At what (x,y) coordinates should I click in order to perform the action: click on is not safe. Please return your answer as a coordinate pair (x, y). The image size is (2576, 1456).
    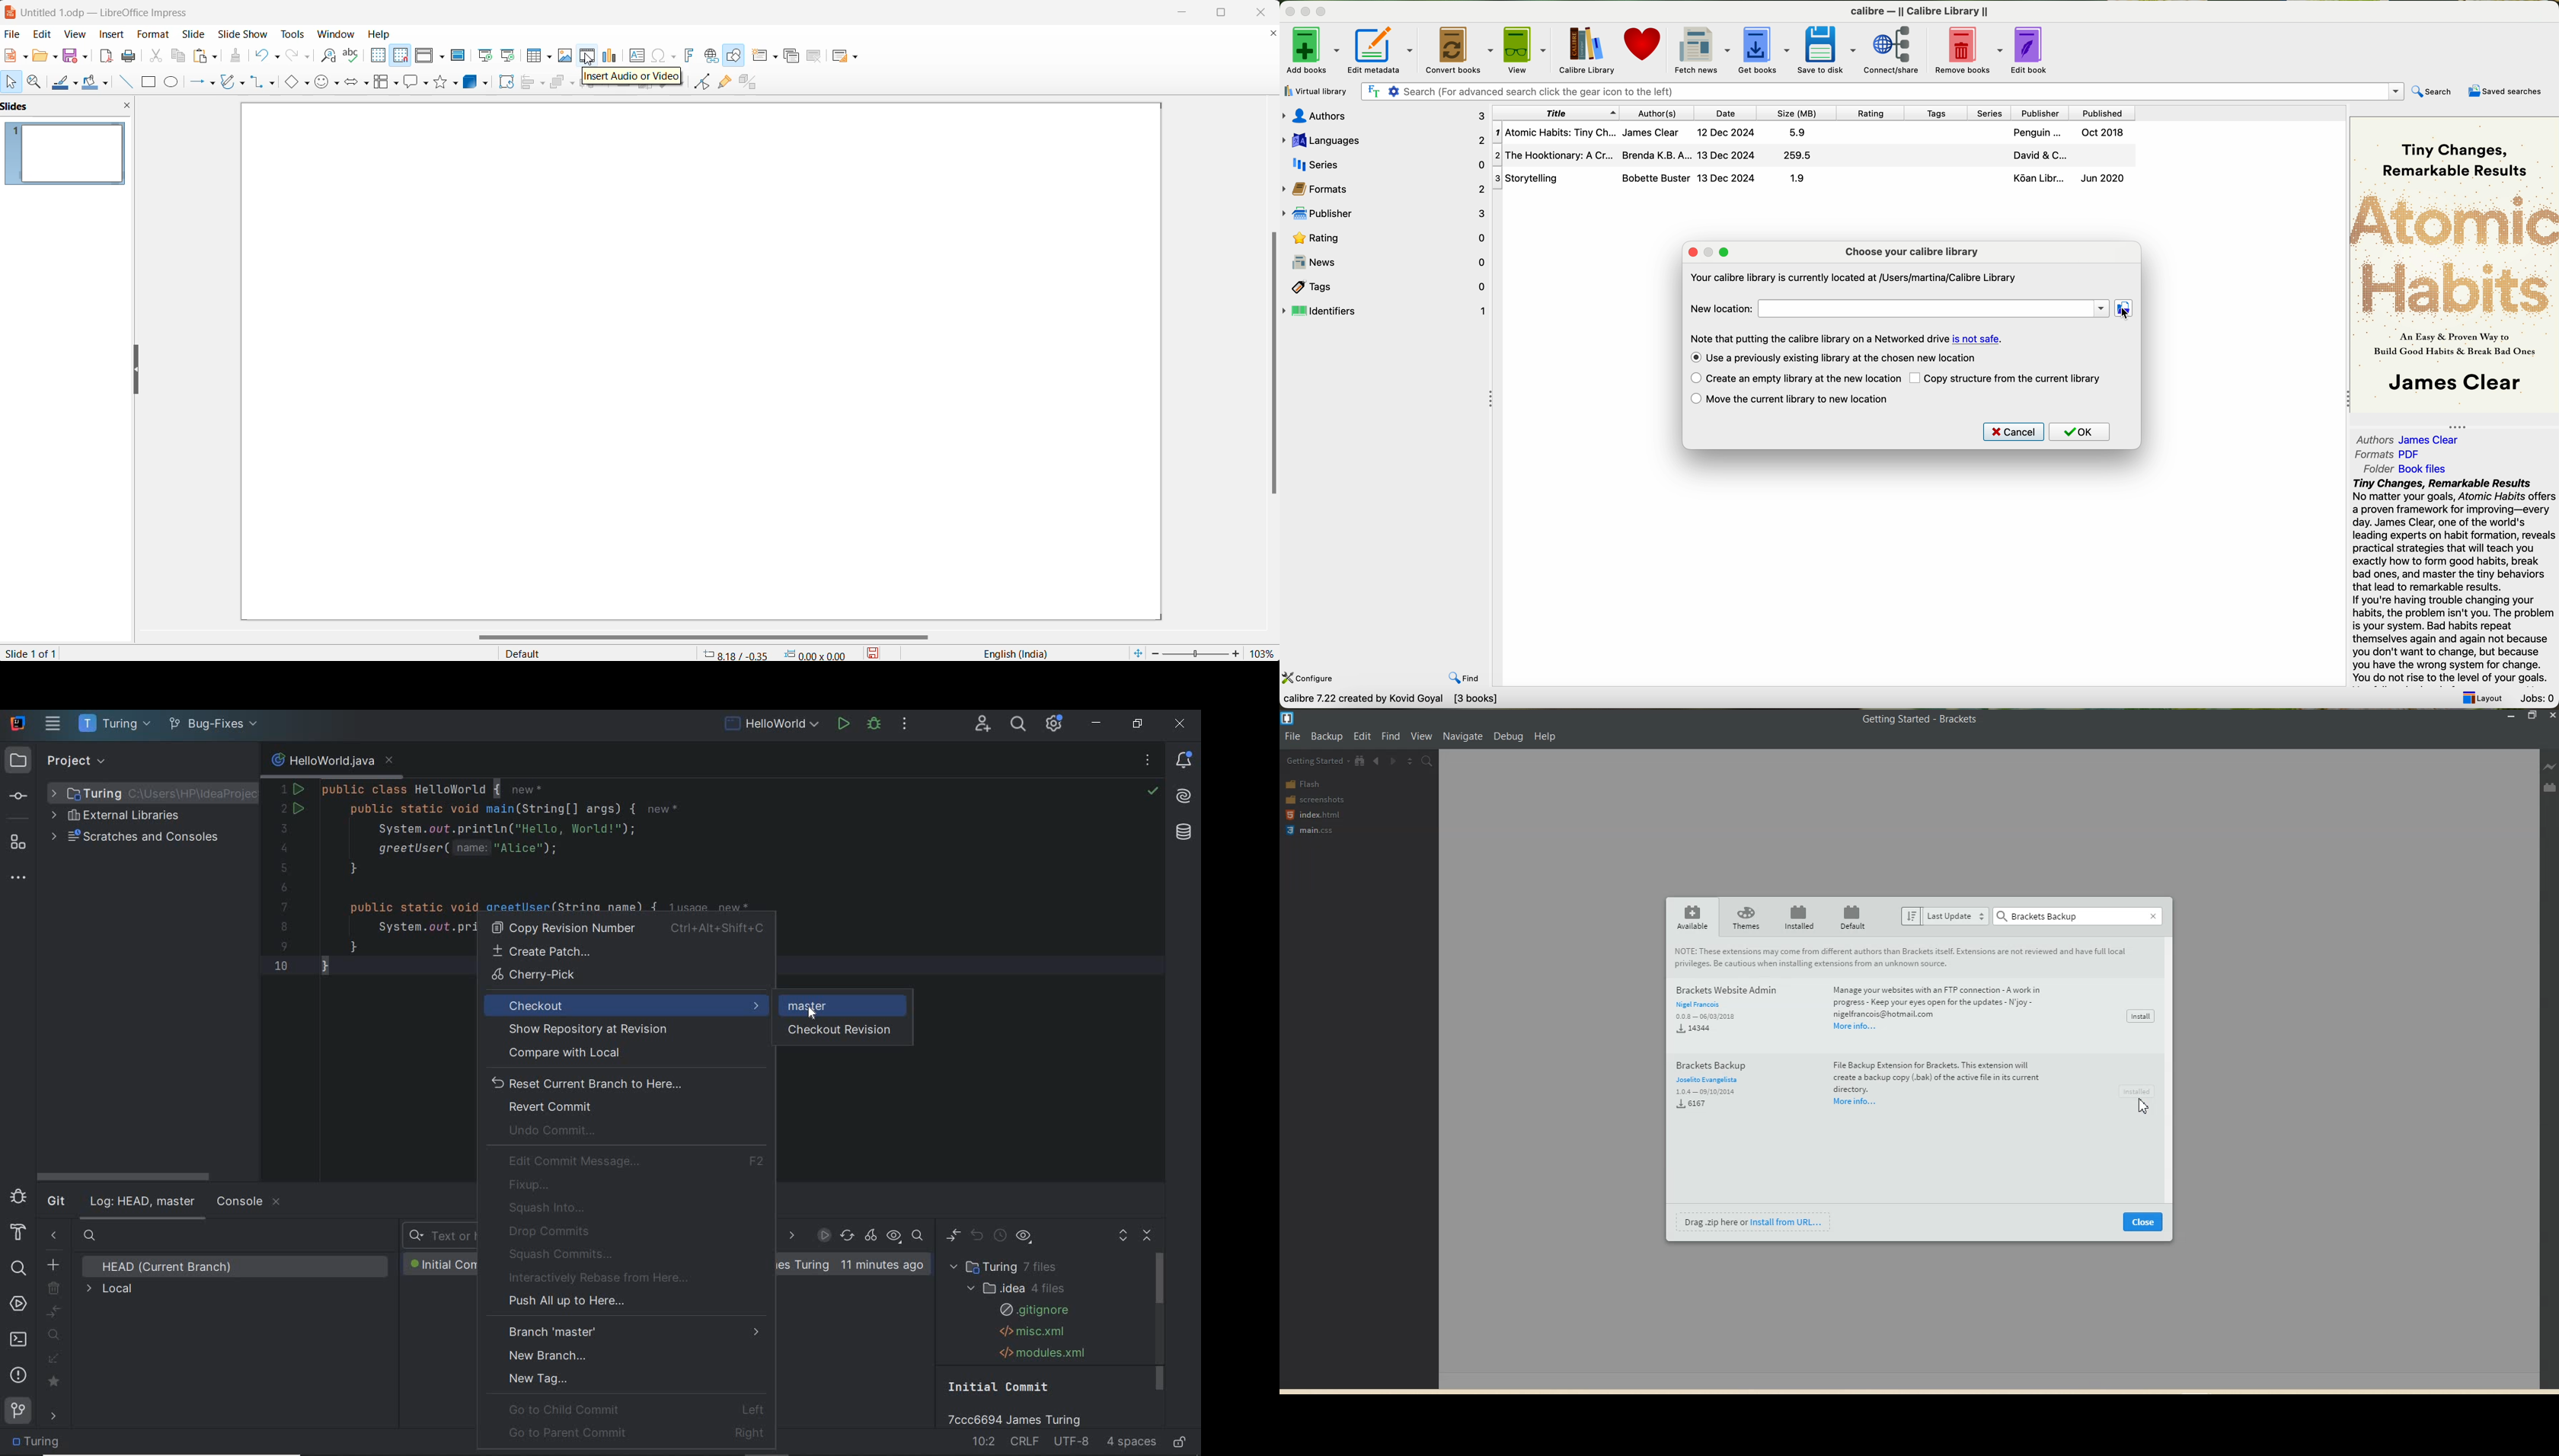
    Looking at the image, I should click on (1977, 338).